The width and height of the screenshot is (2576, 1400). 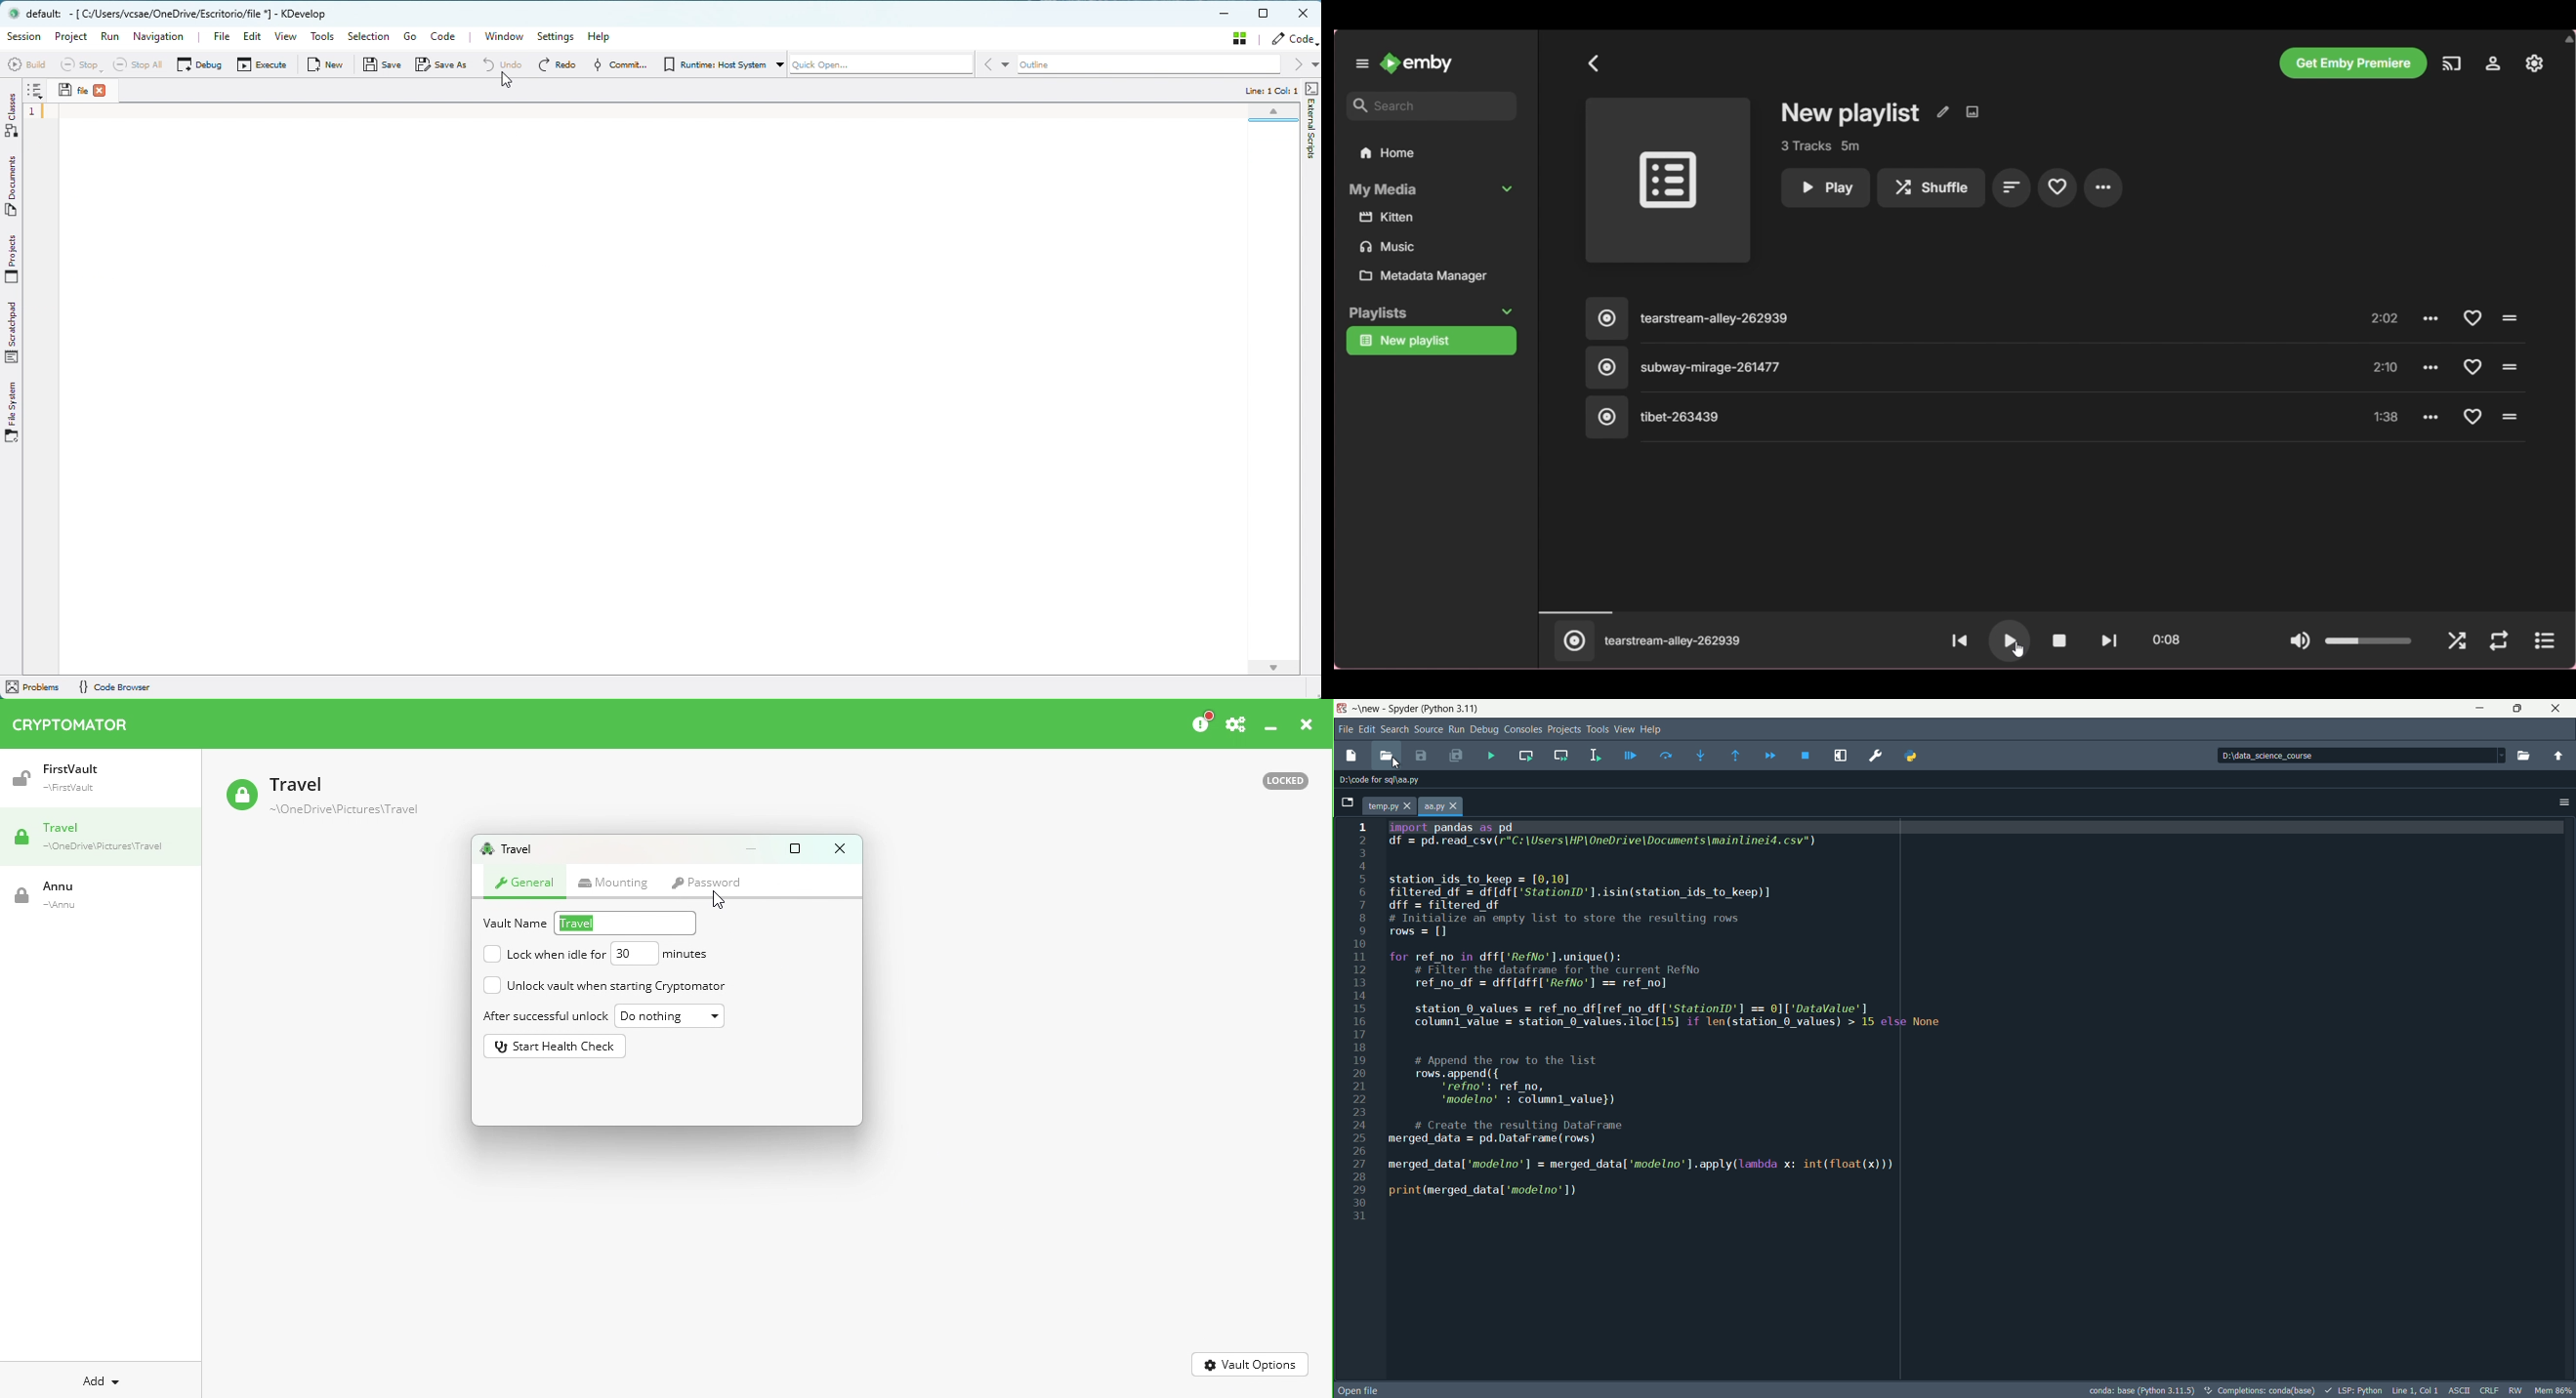 What do you see at coordinates (1350, 757) in the screenshot?
I see `new file` at bounding box center [1350, 757].